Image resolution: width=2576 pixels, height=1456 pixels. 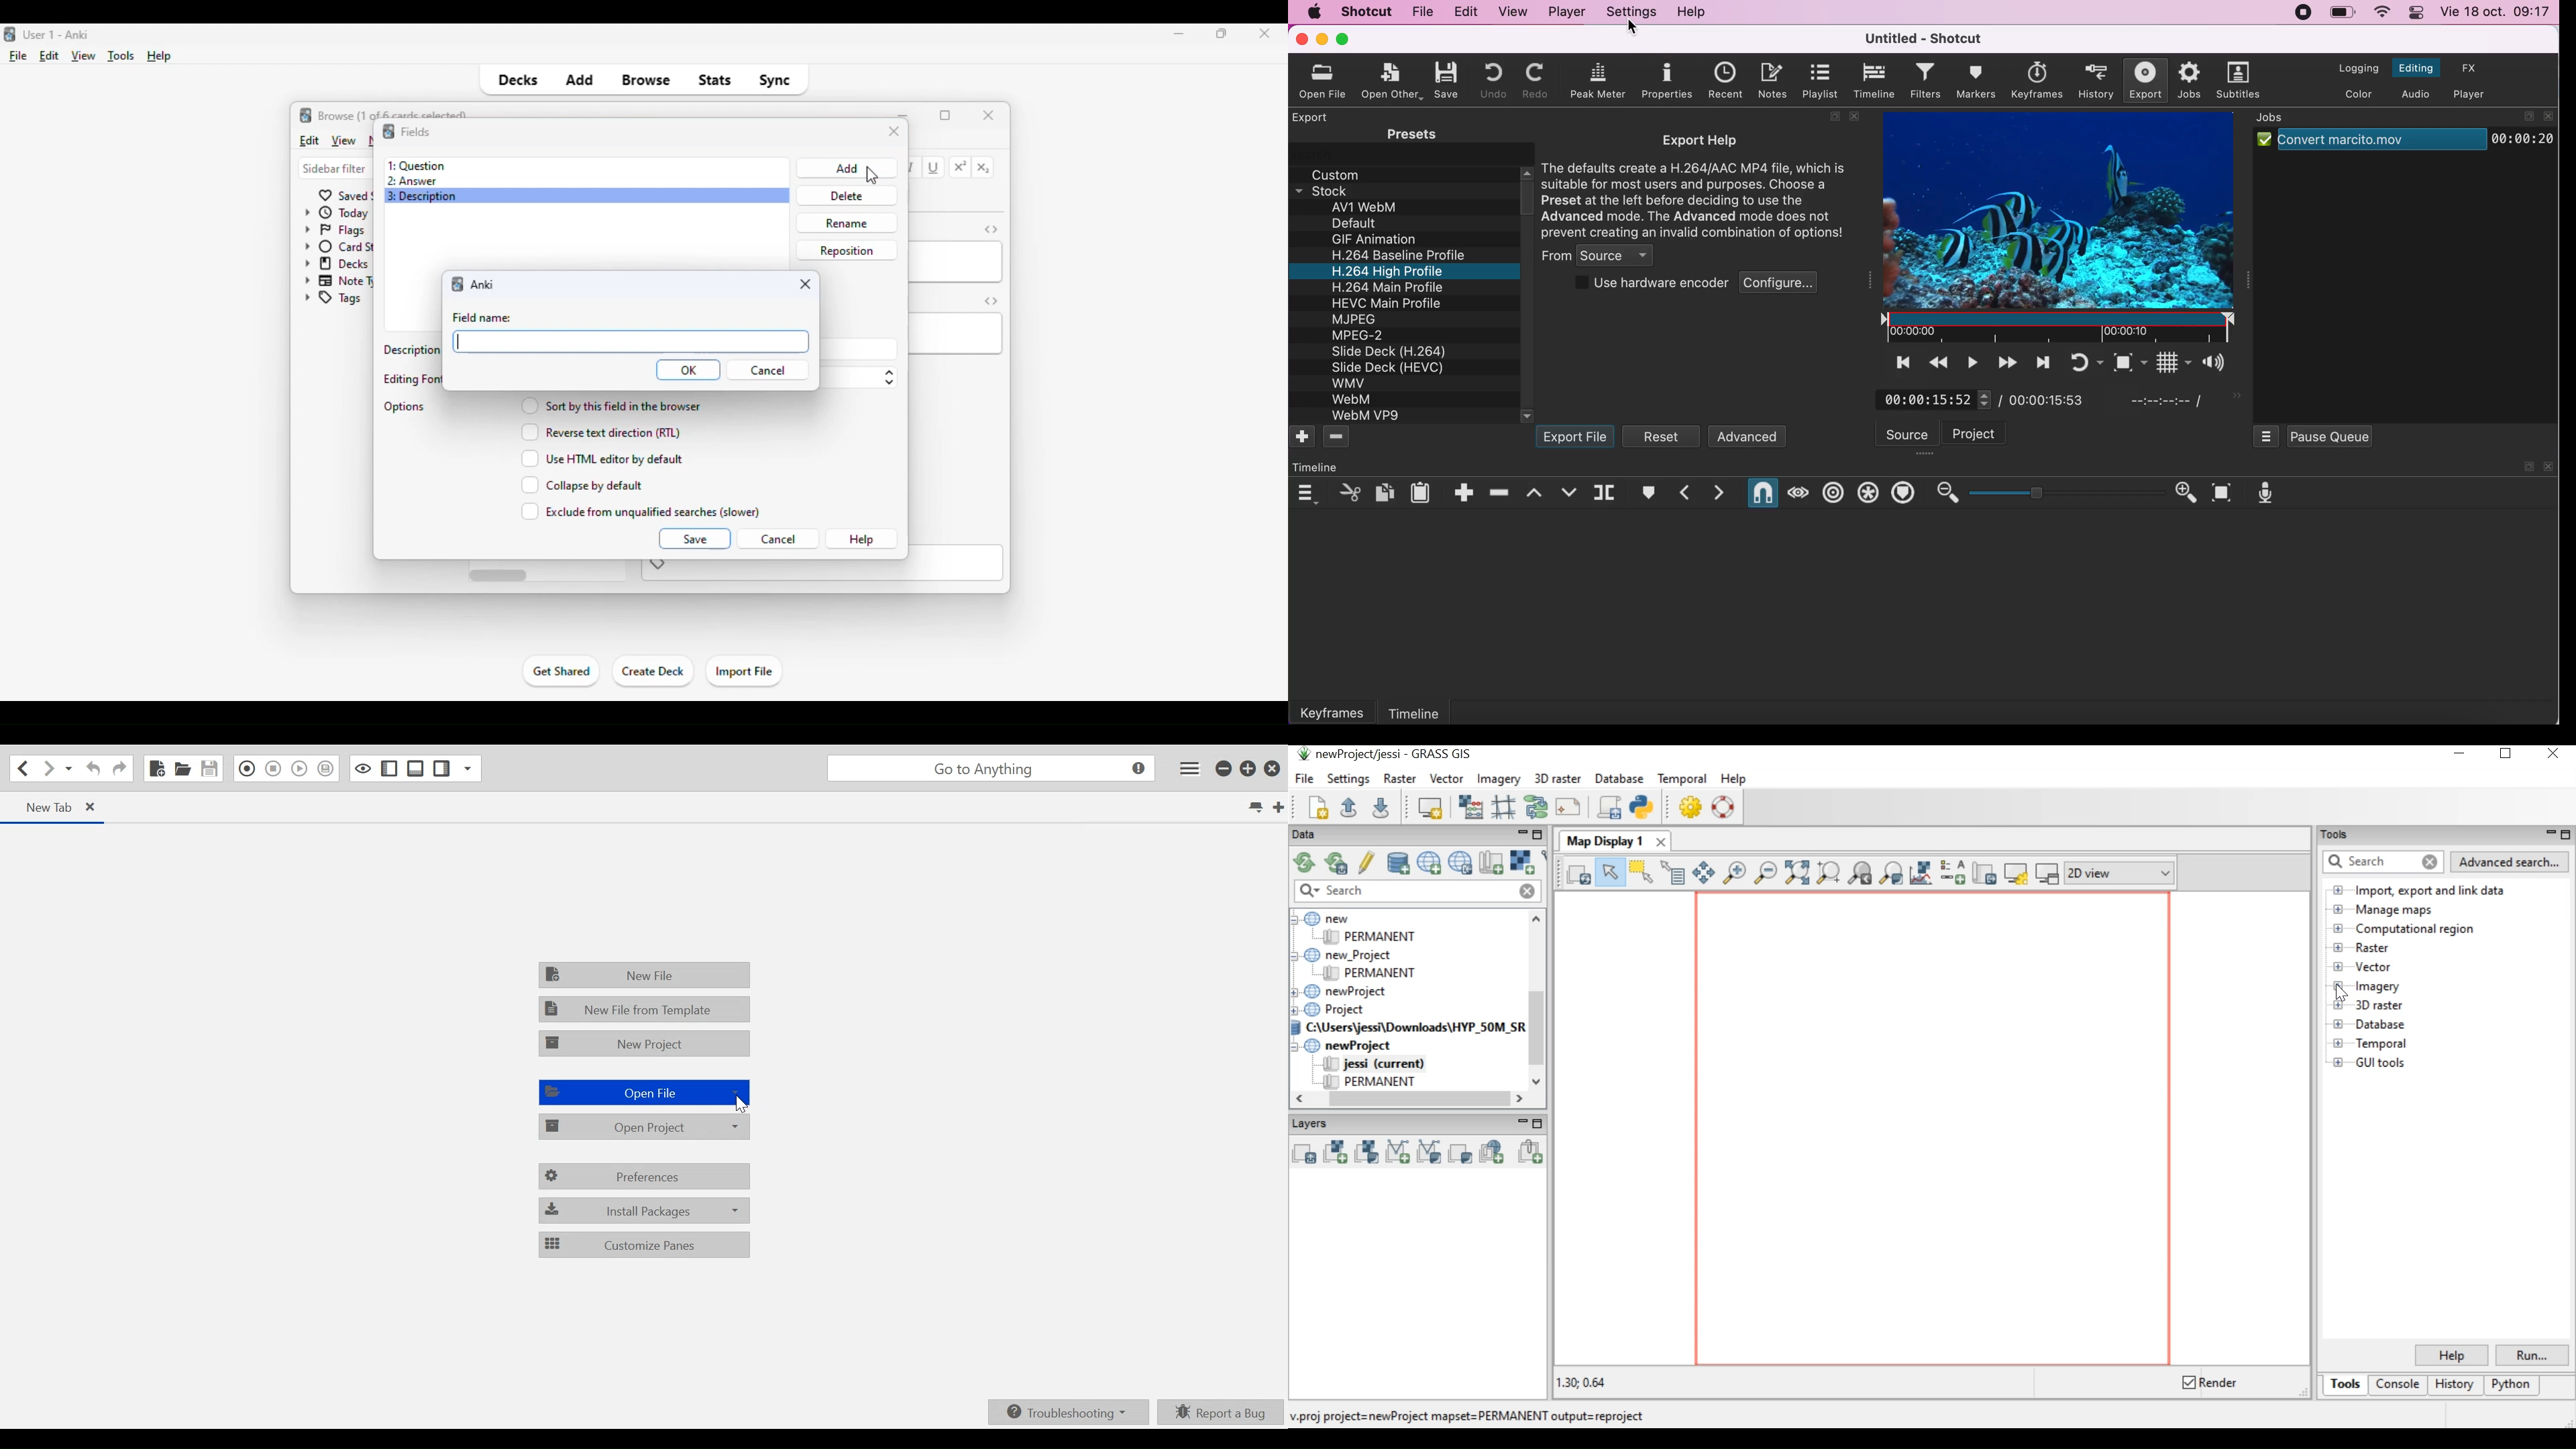 What do you see at coordinates (1937, 362) in the screenshot?
I see `play quickly backwards` at bounding box center [1937, 362].